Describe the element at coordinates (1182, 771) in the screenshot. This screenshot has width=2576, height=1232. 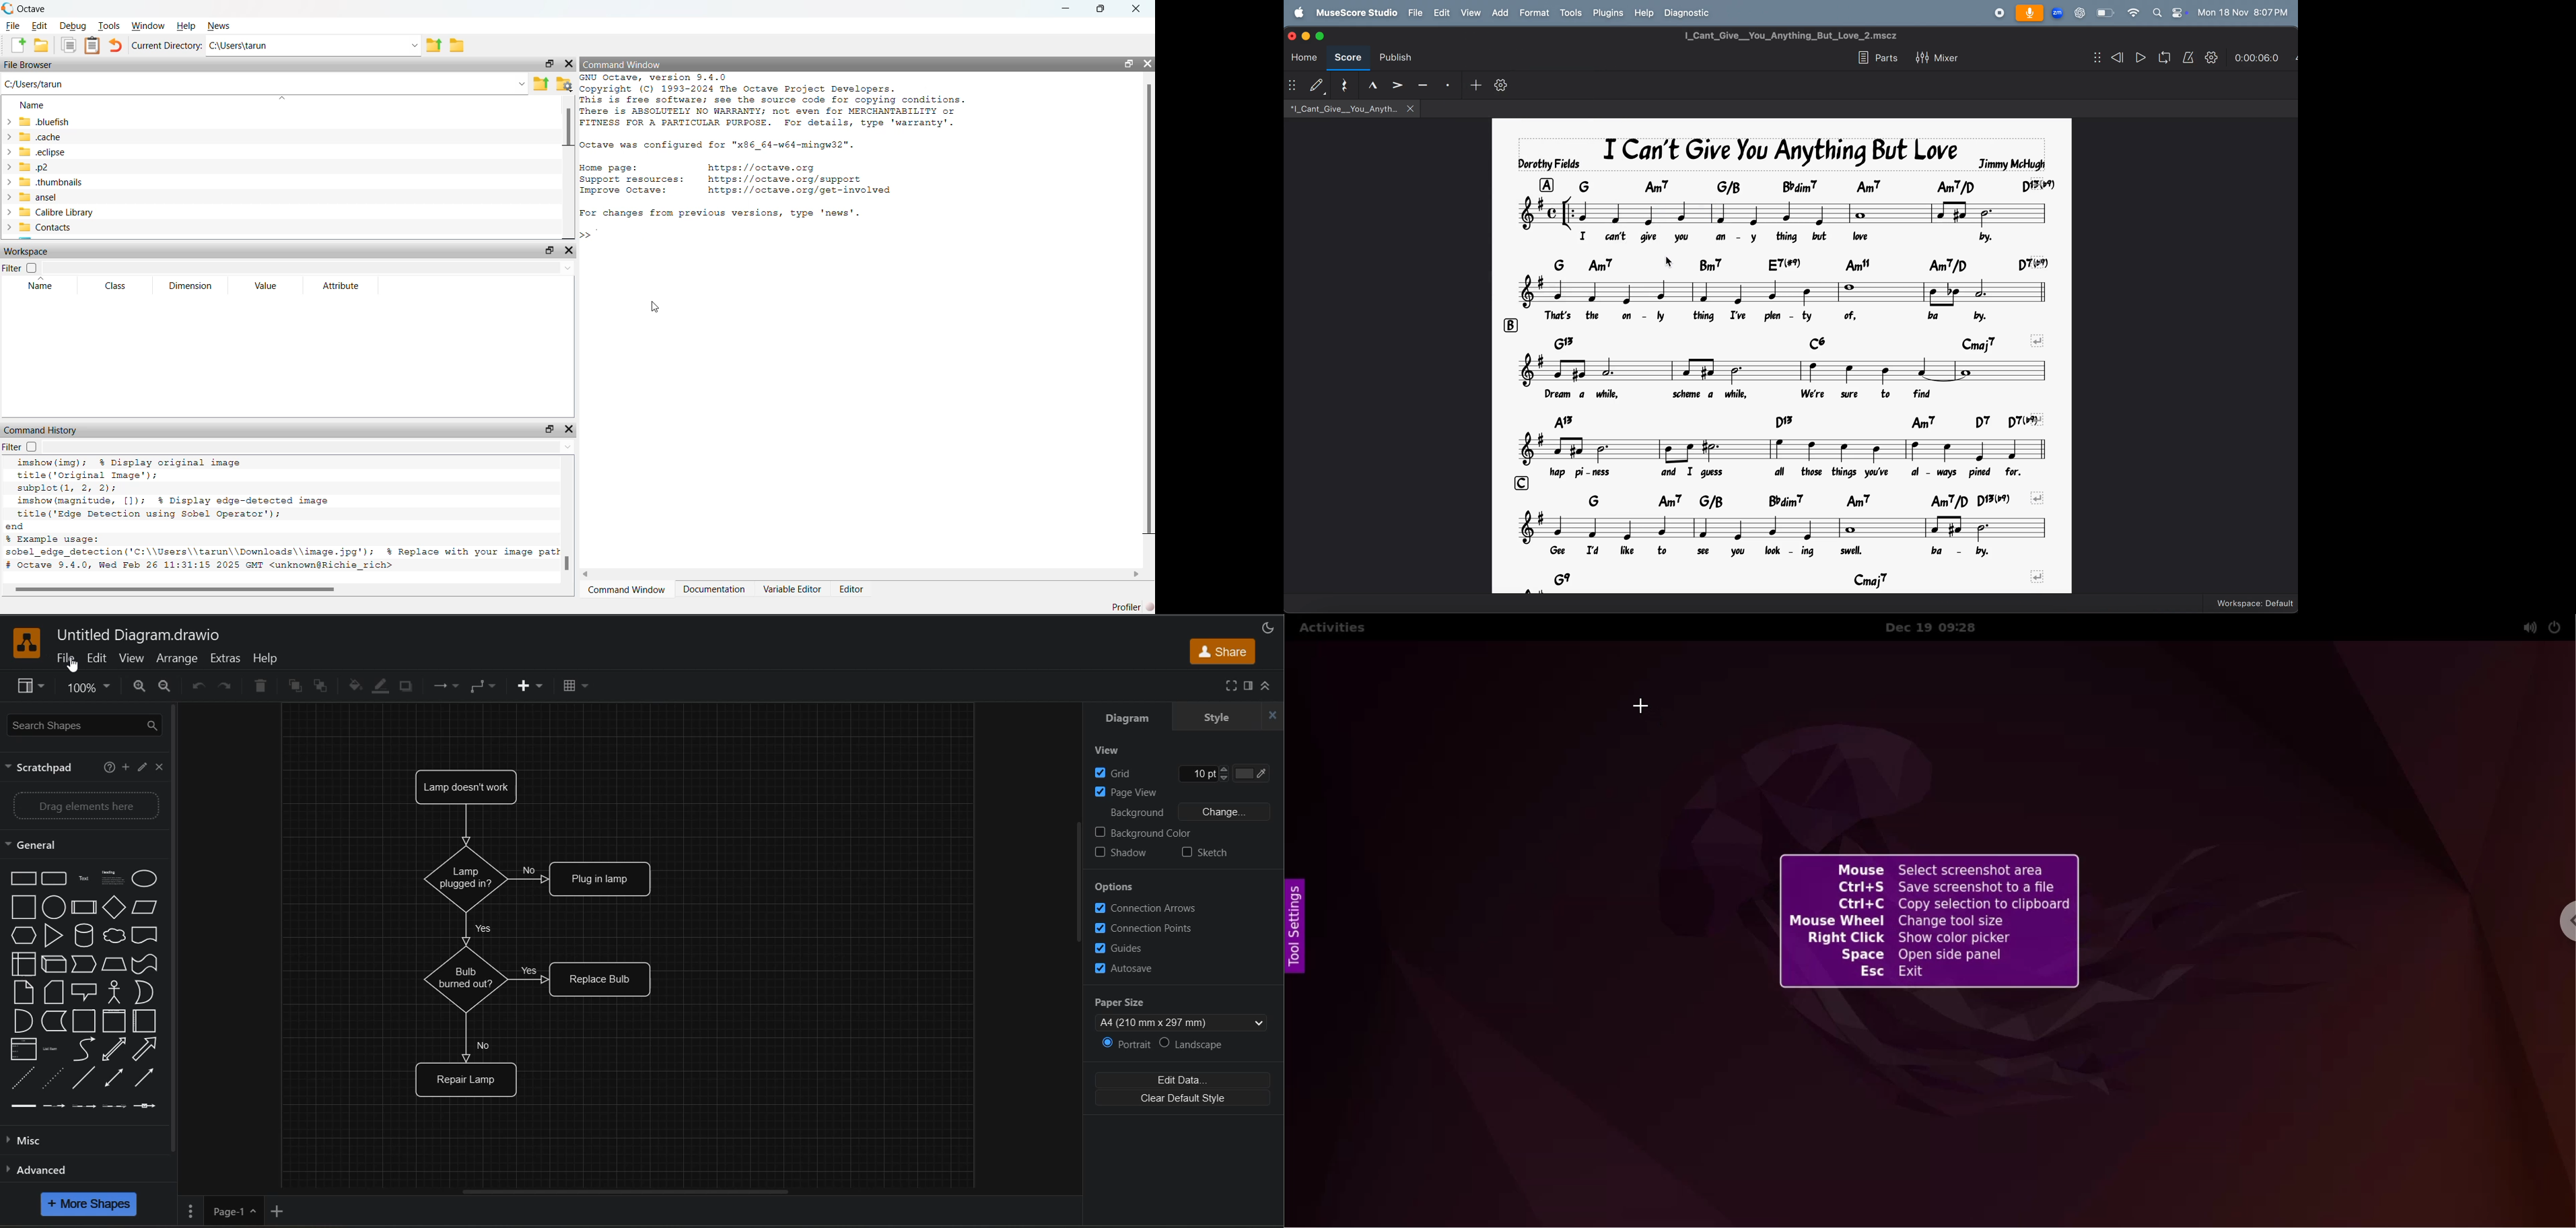
I see `grid` at that location.